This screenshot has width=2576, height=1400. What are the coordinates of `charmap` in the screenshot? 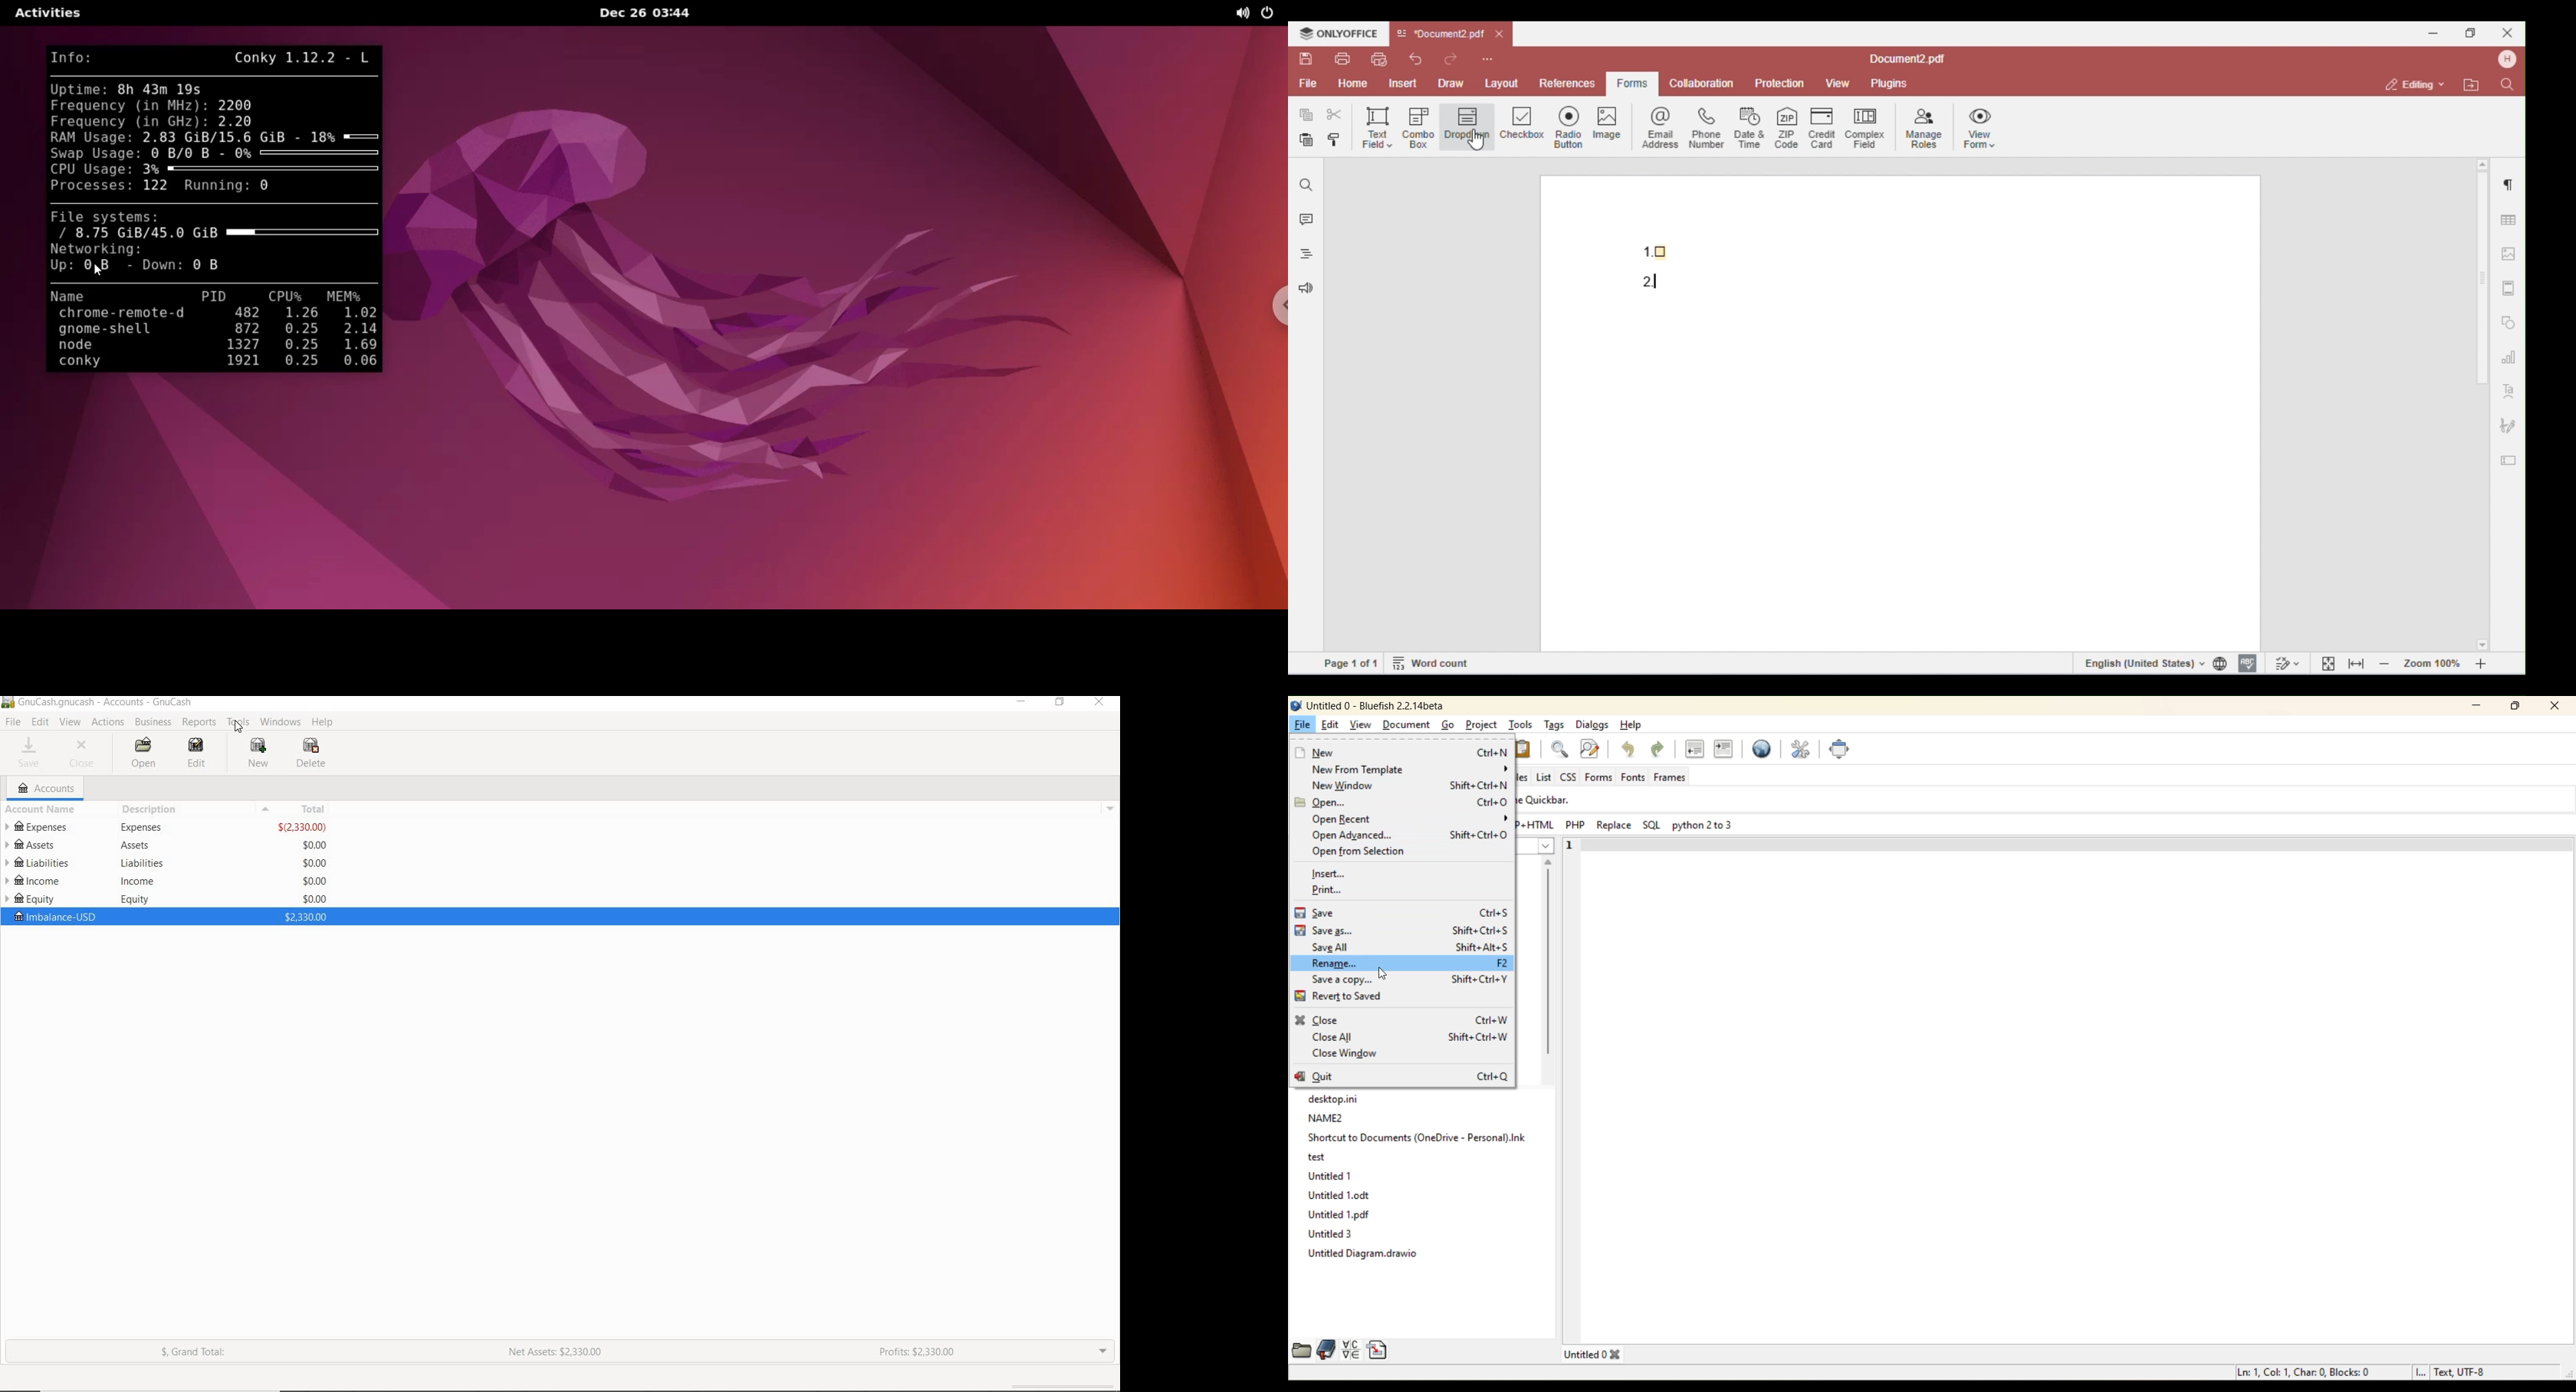 It's located at (1350, 1351).